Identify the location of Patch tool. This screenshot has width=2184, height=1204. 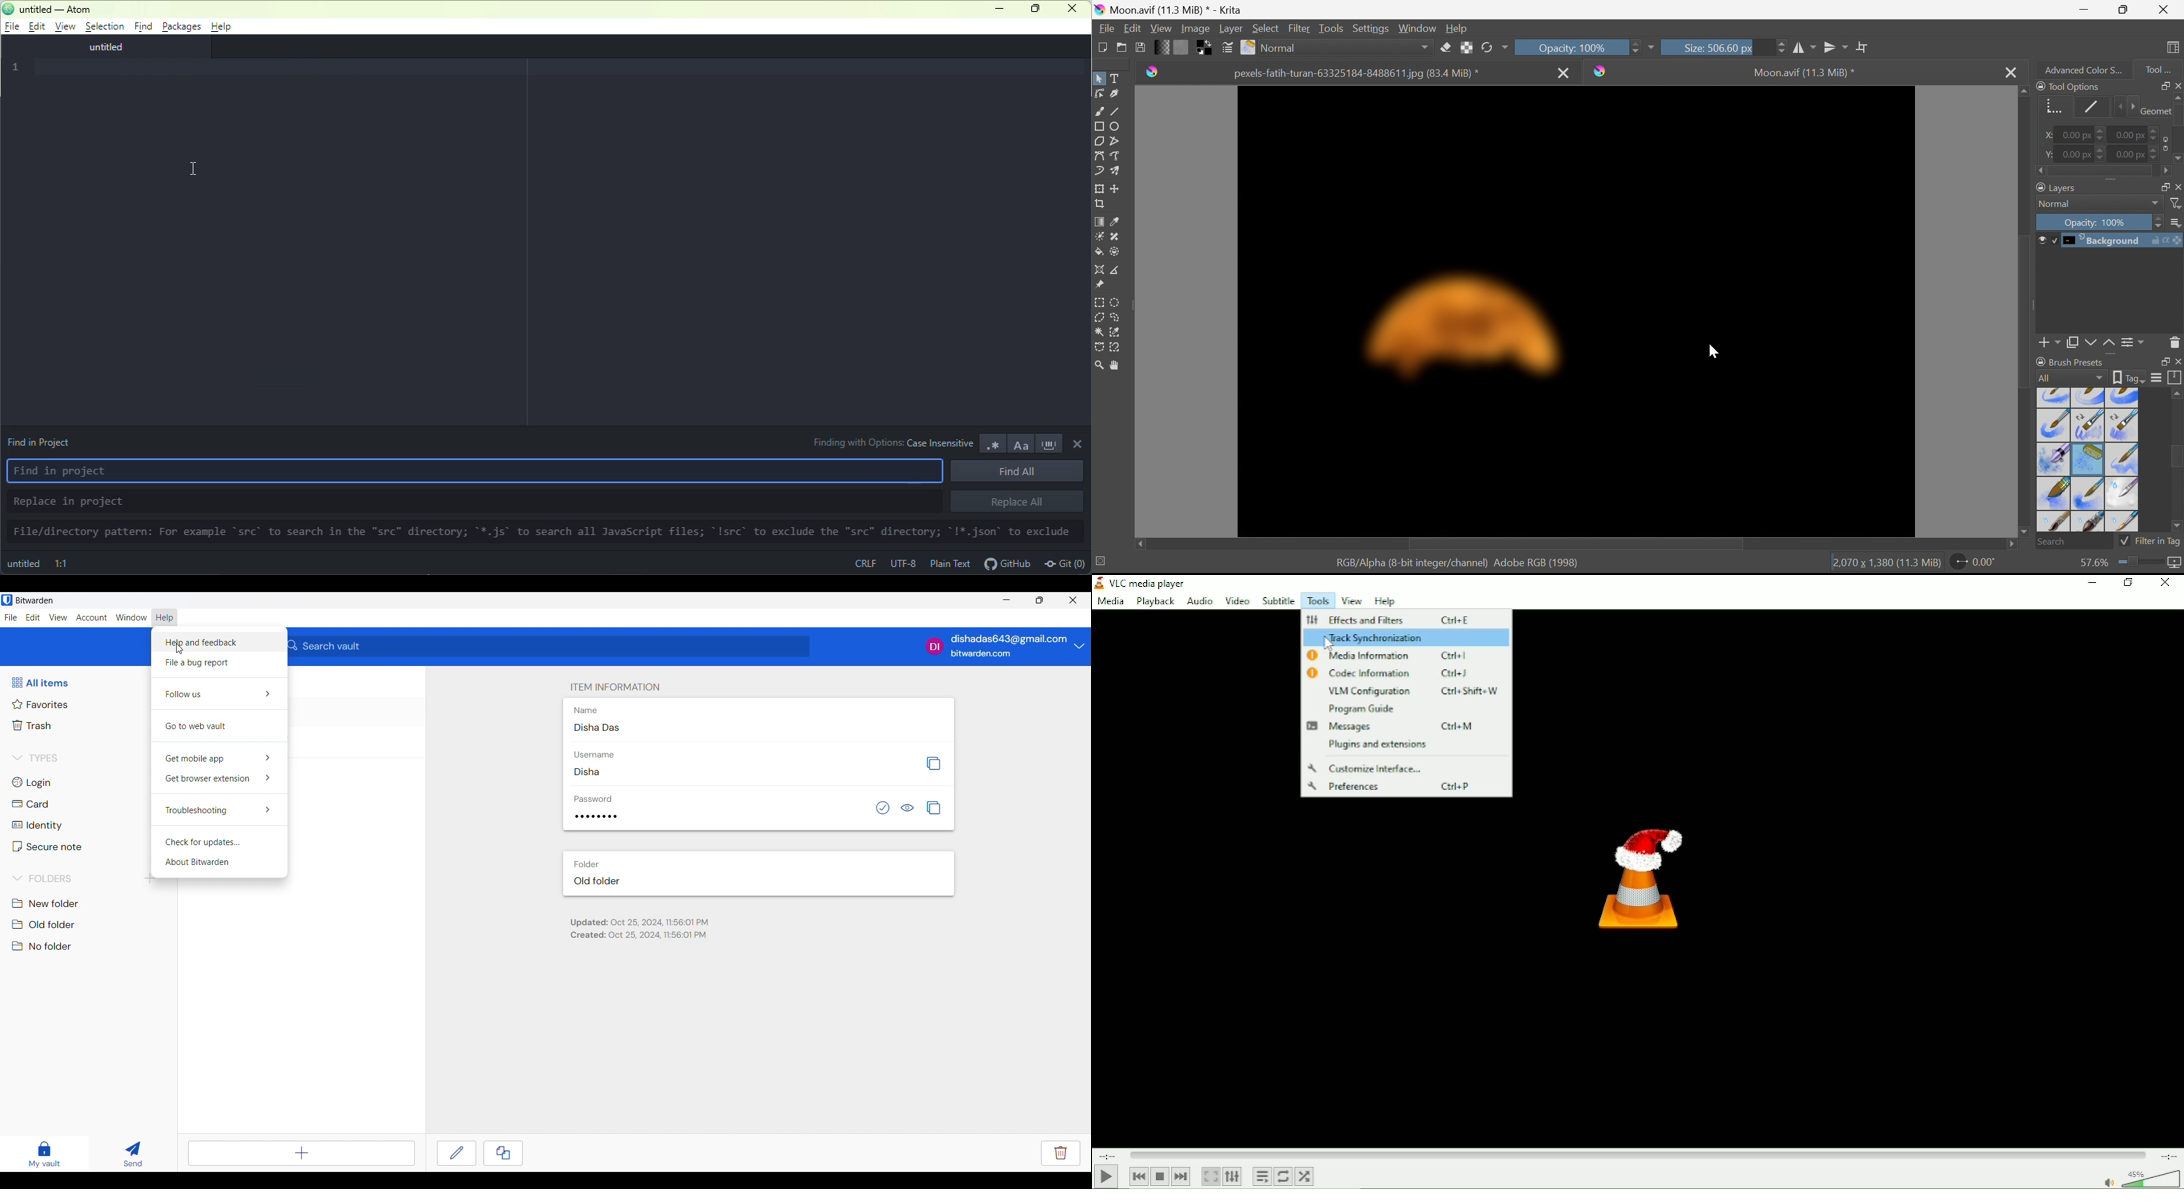
(1114, 237).